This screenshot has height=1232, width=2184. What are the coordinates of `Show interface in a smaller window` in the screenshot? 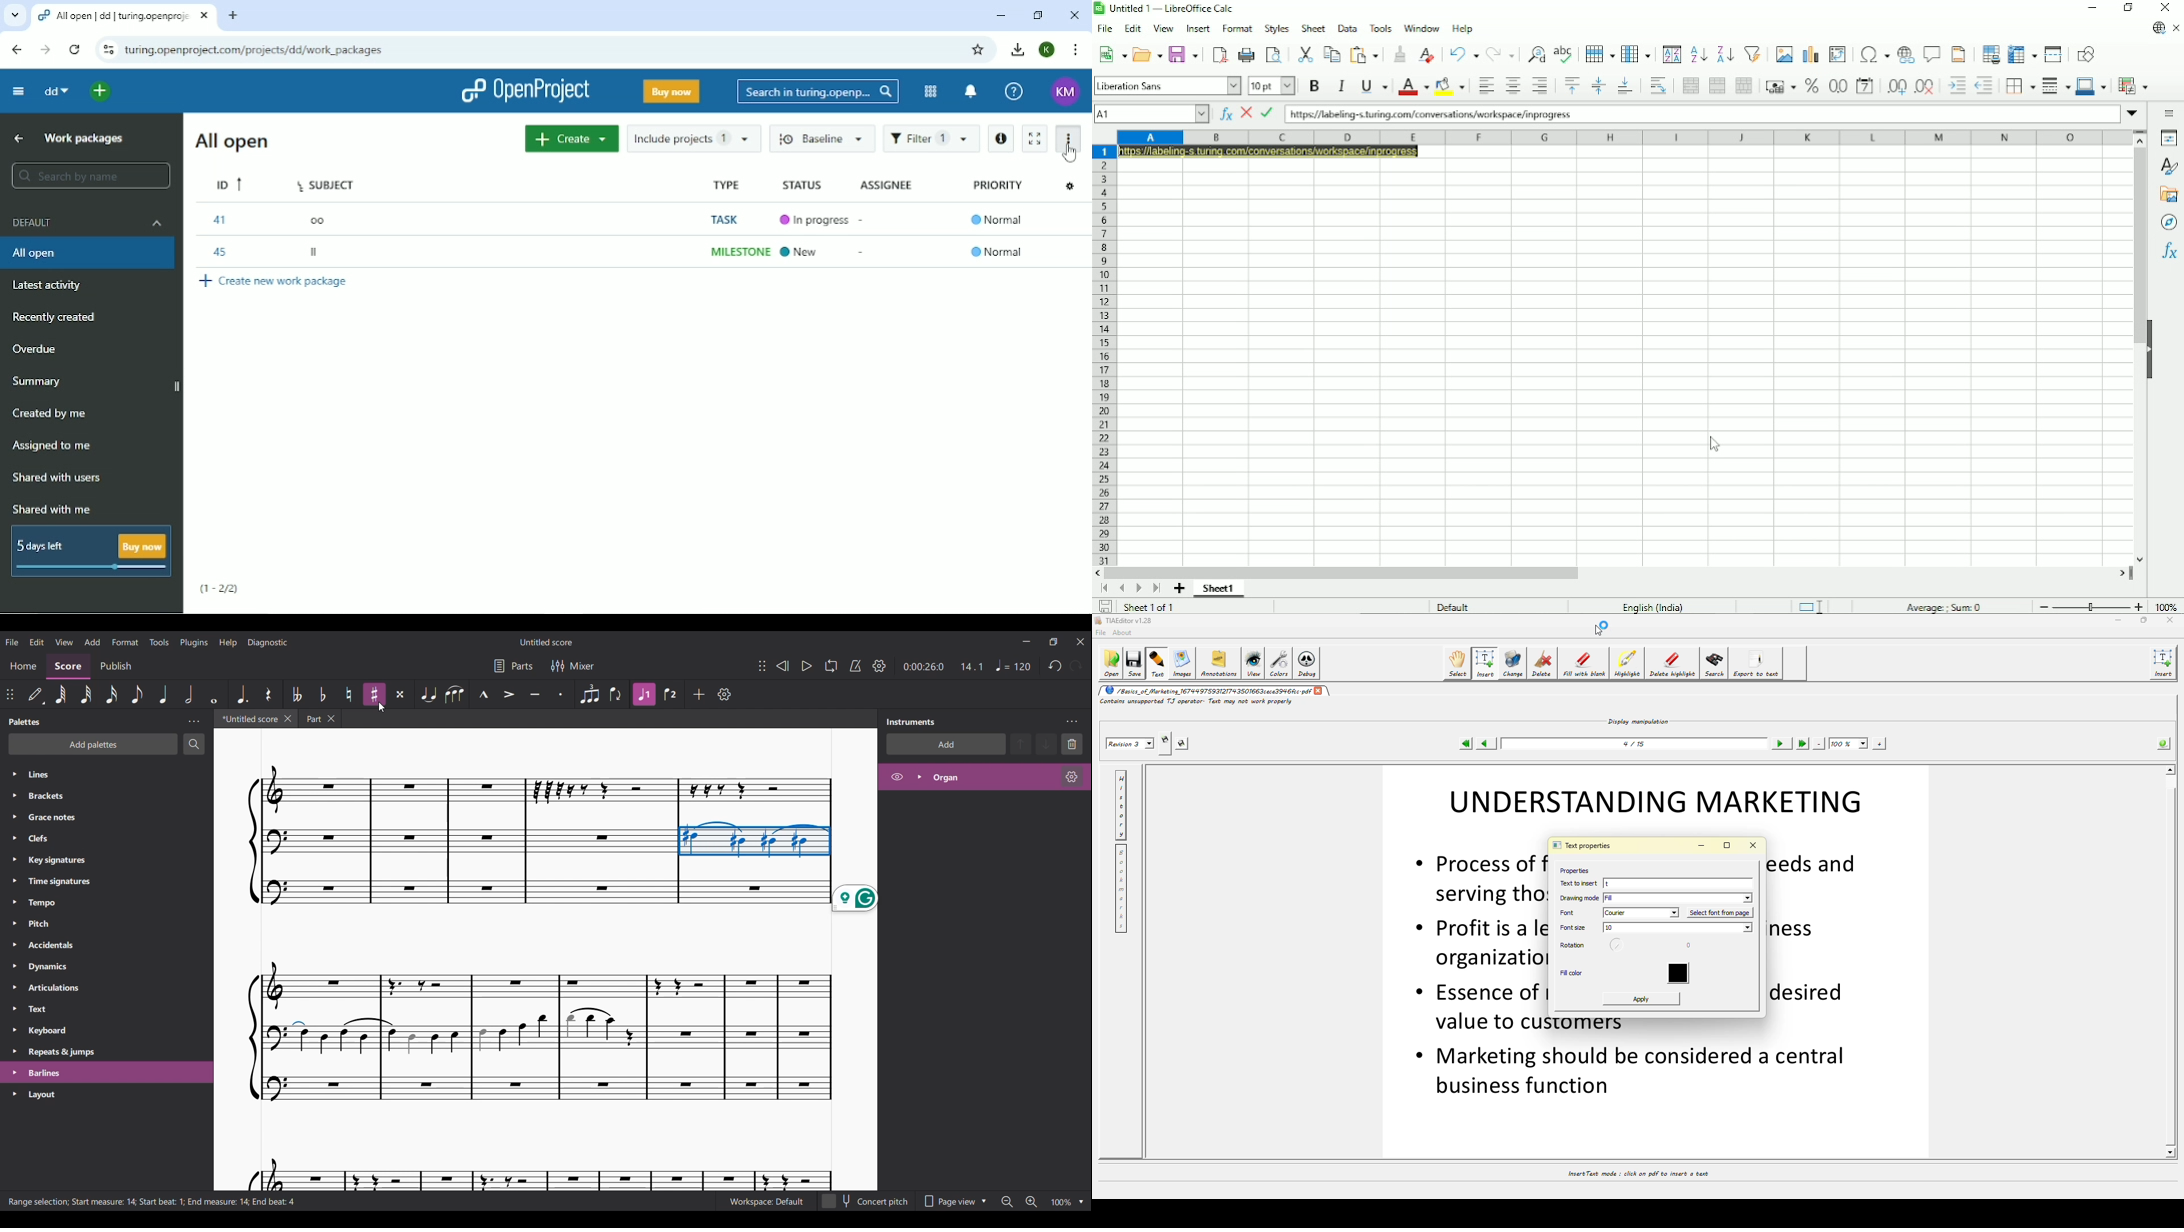 It's located at (1053, 642).